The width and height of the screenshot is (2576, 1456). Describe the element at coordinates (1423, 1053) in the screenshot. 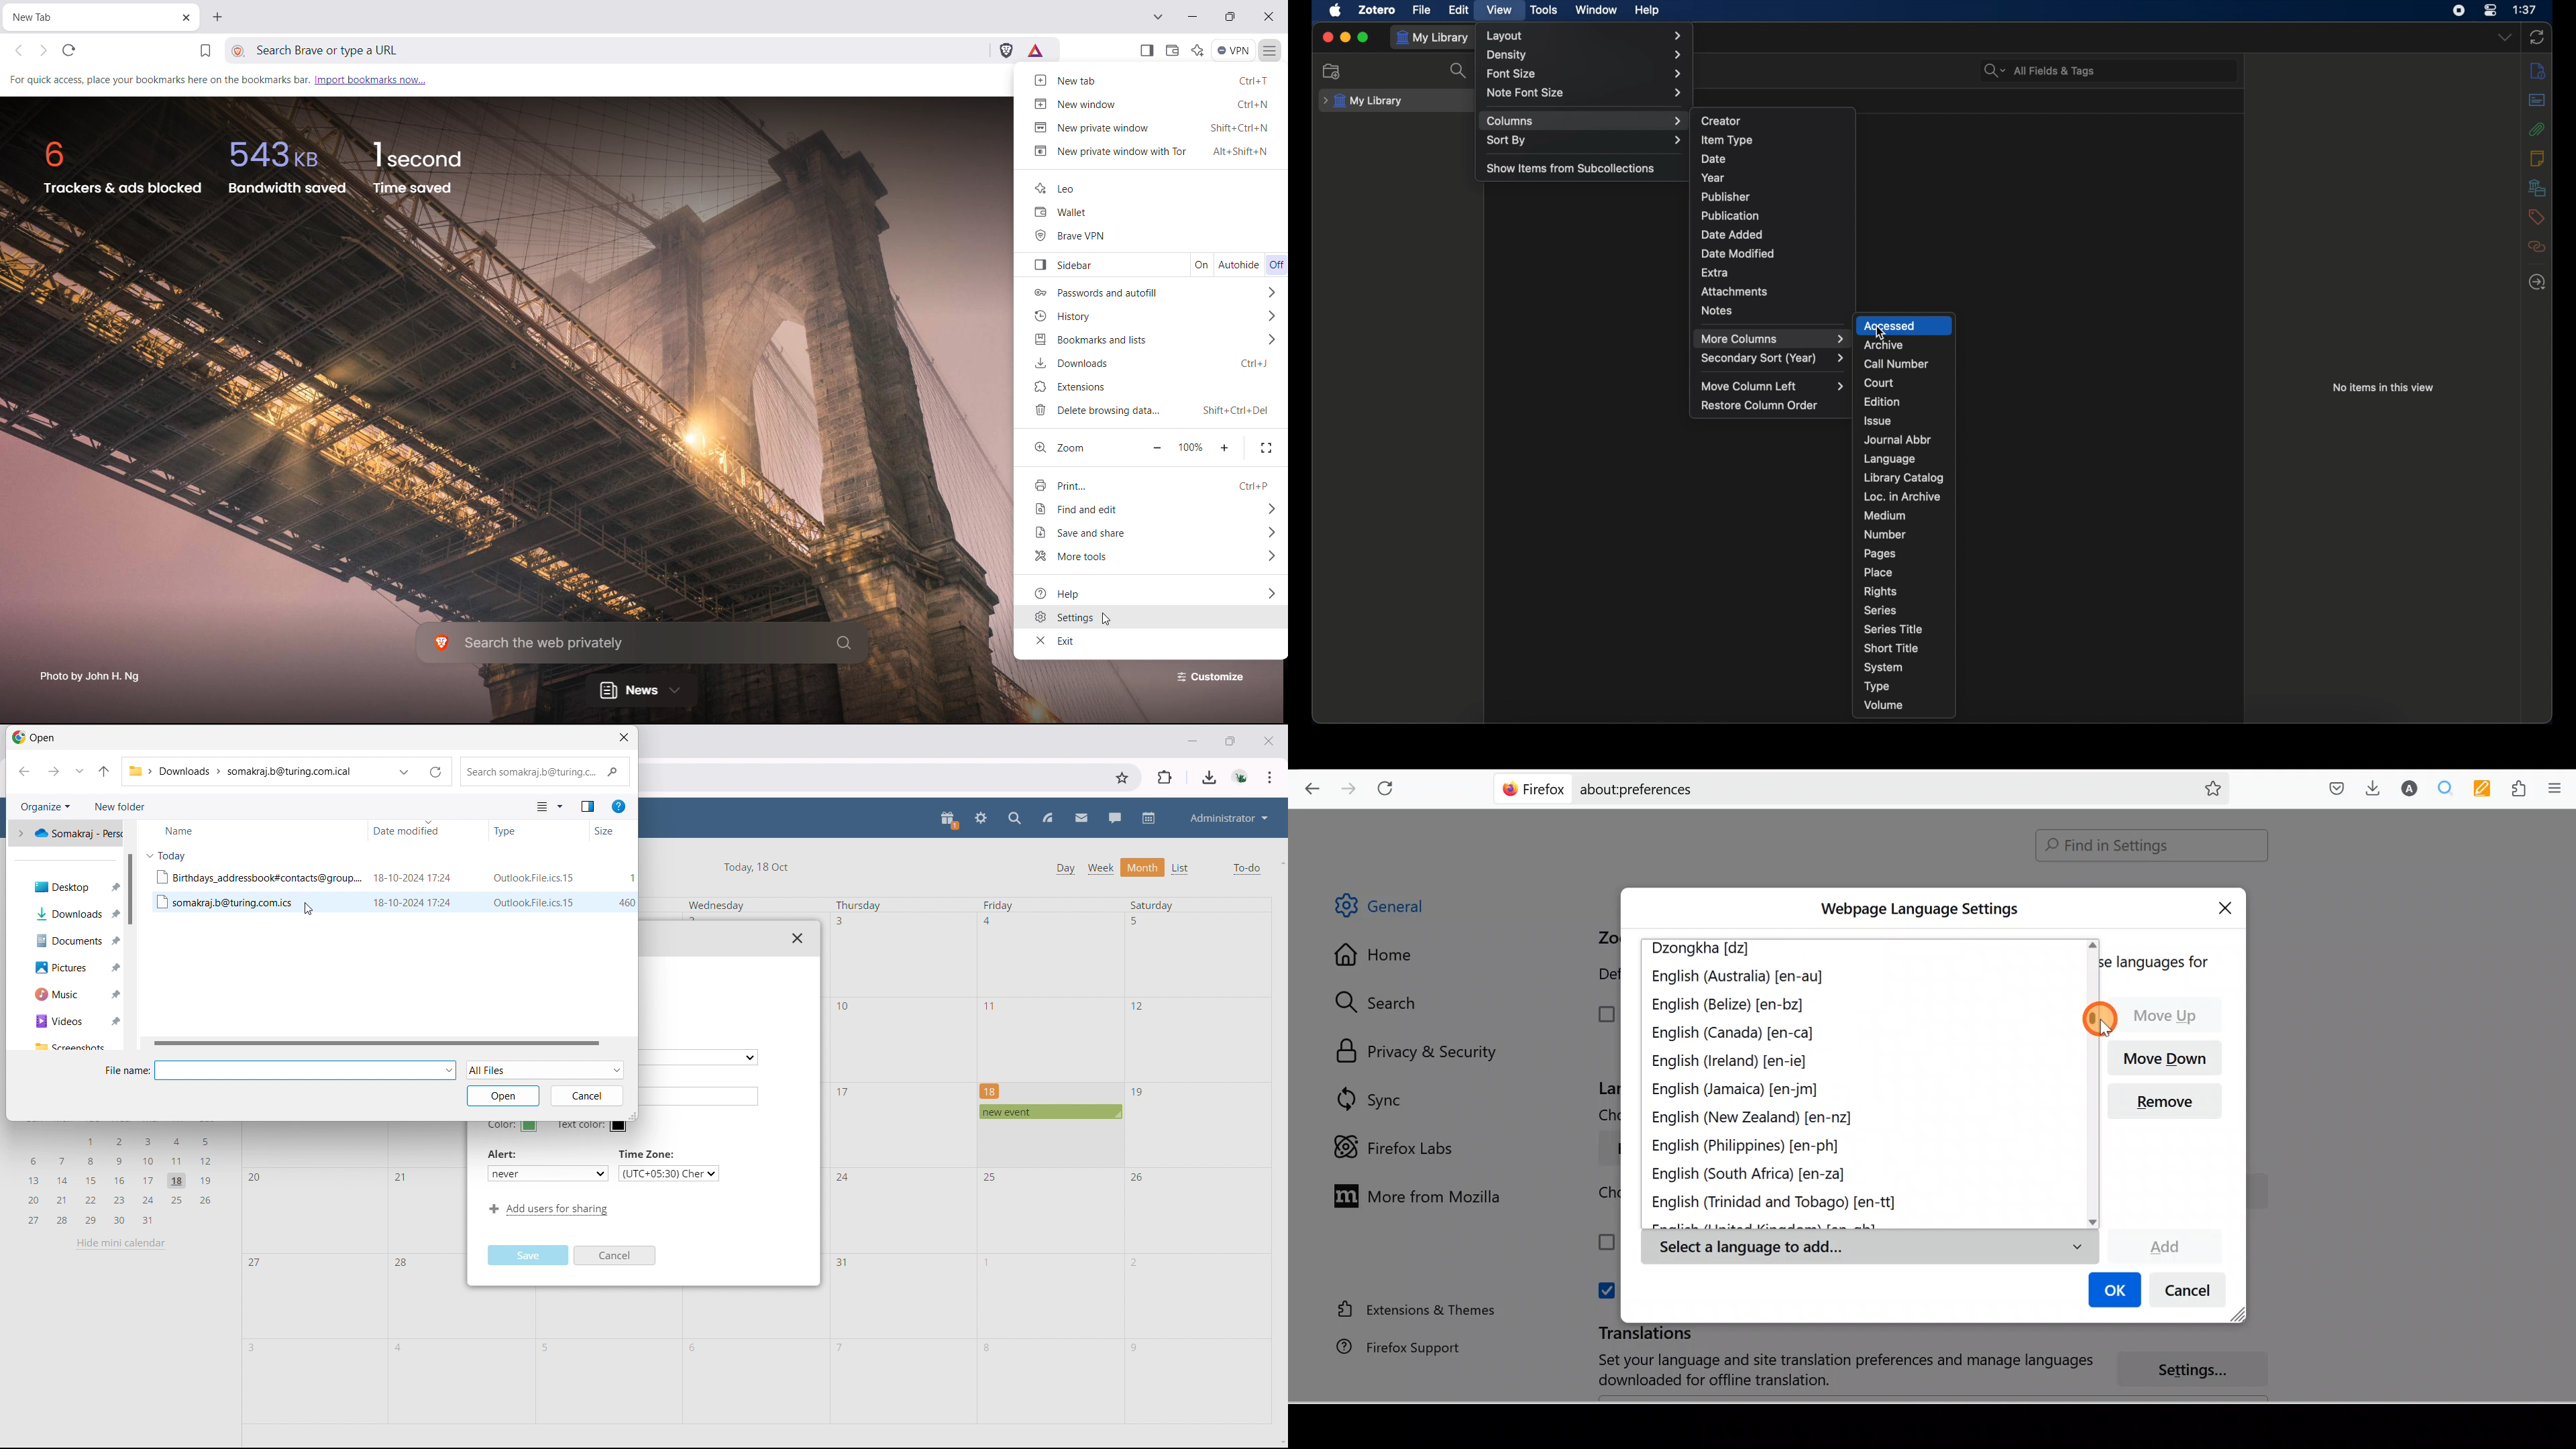

I see `Privacy & security` at that location.